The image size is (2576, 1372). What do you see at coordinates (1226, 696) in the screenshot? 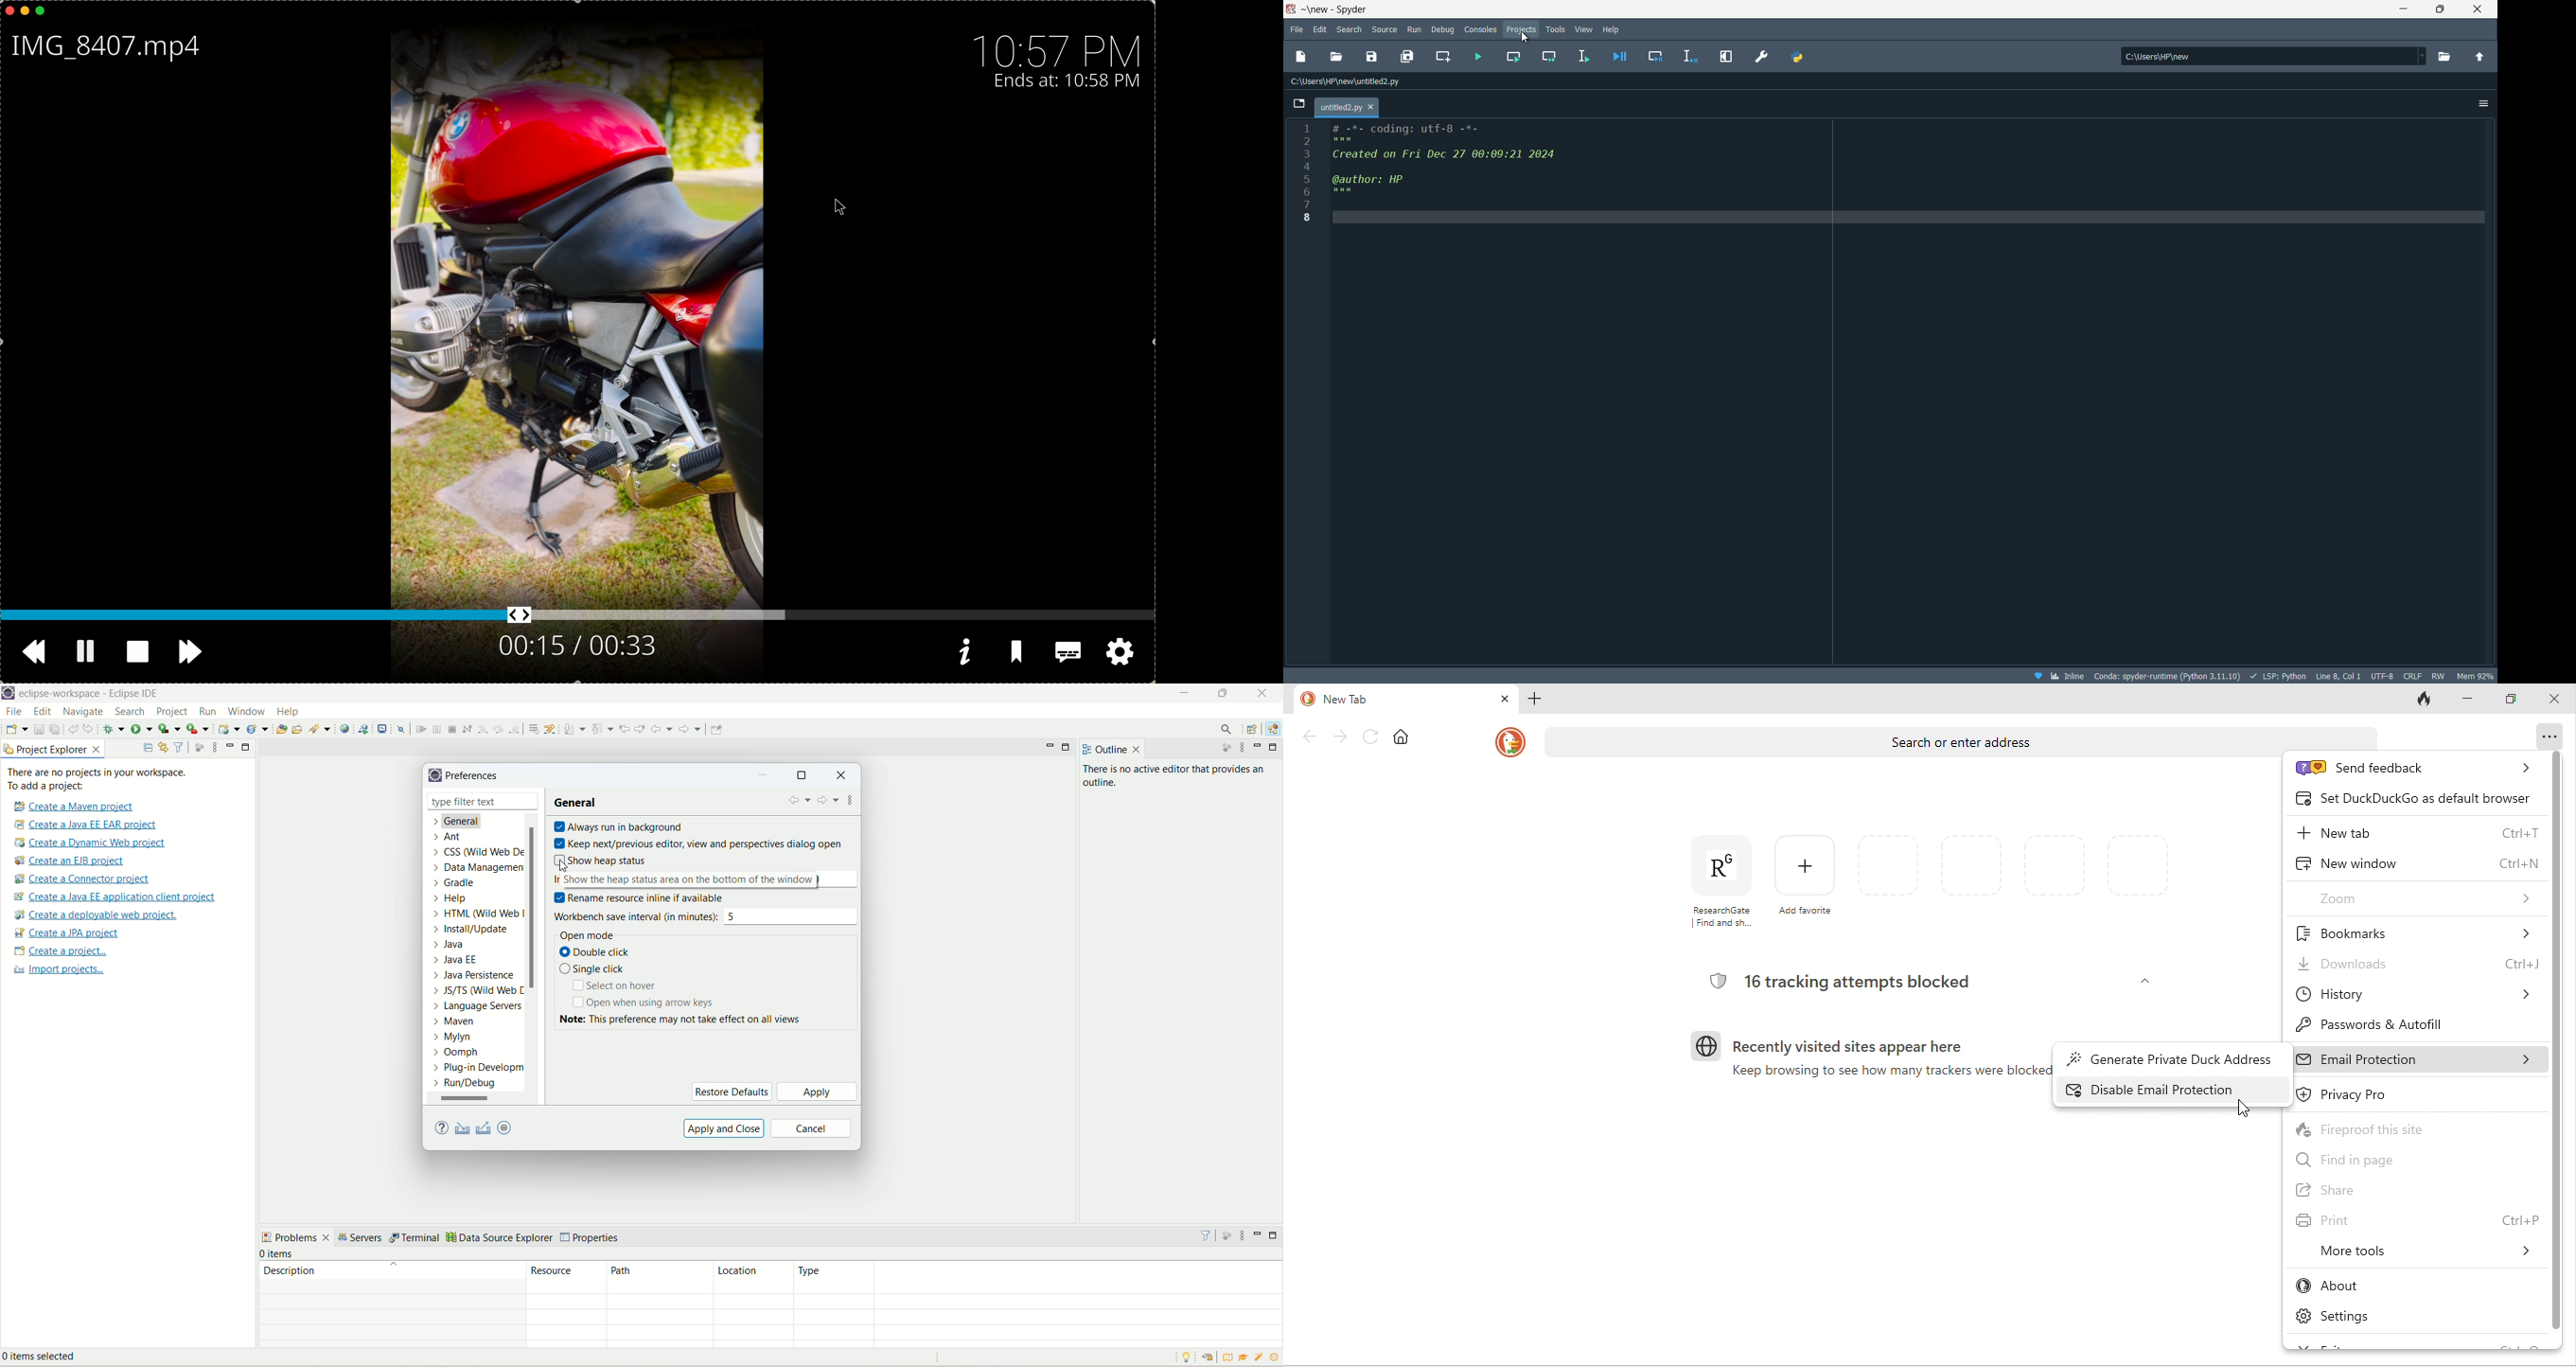
I see `maximize` at bounding box center [1226, 696].